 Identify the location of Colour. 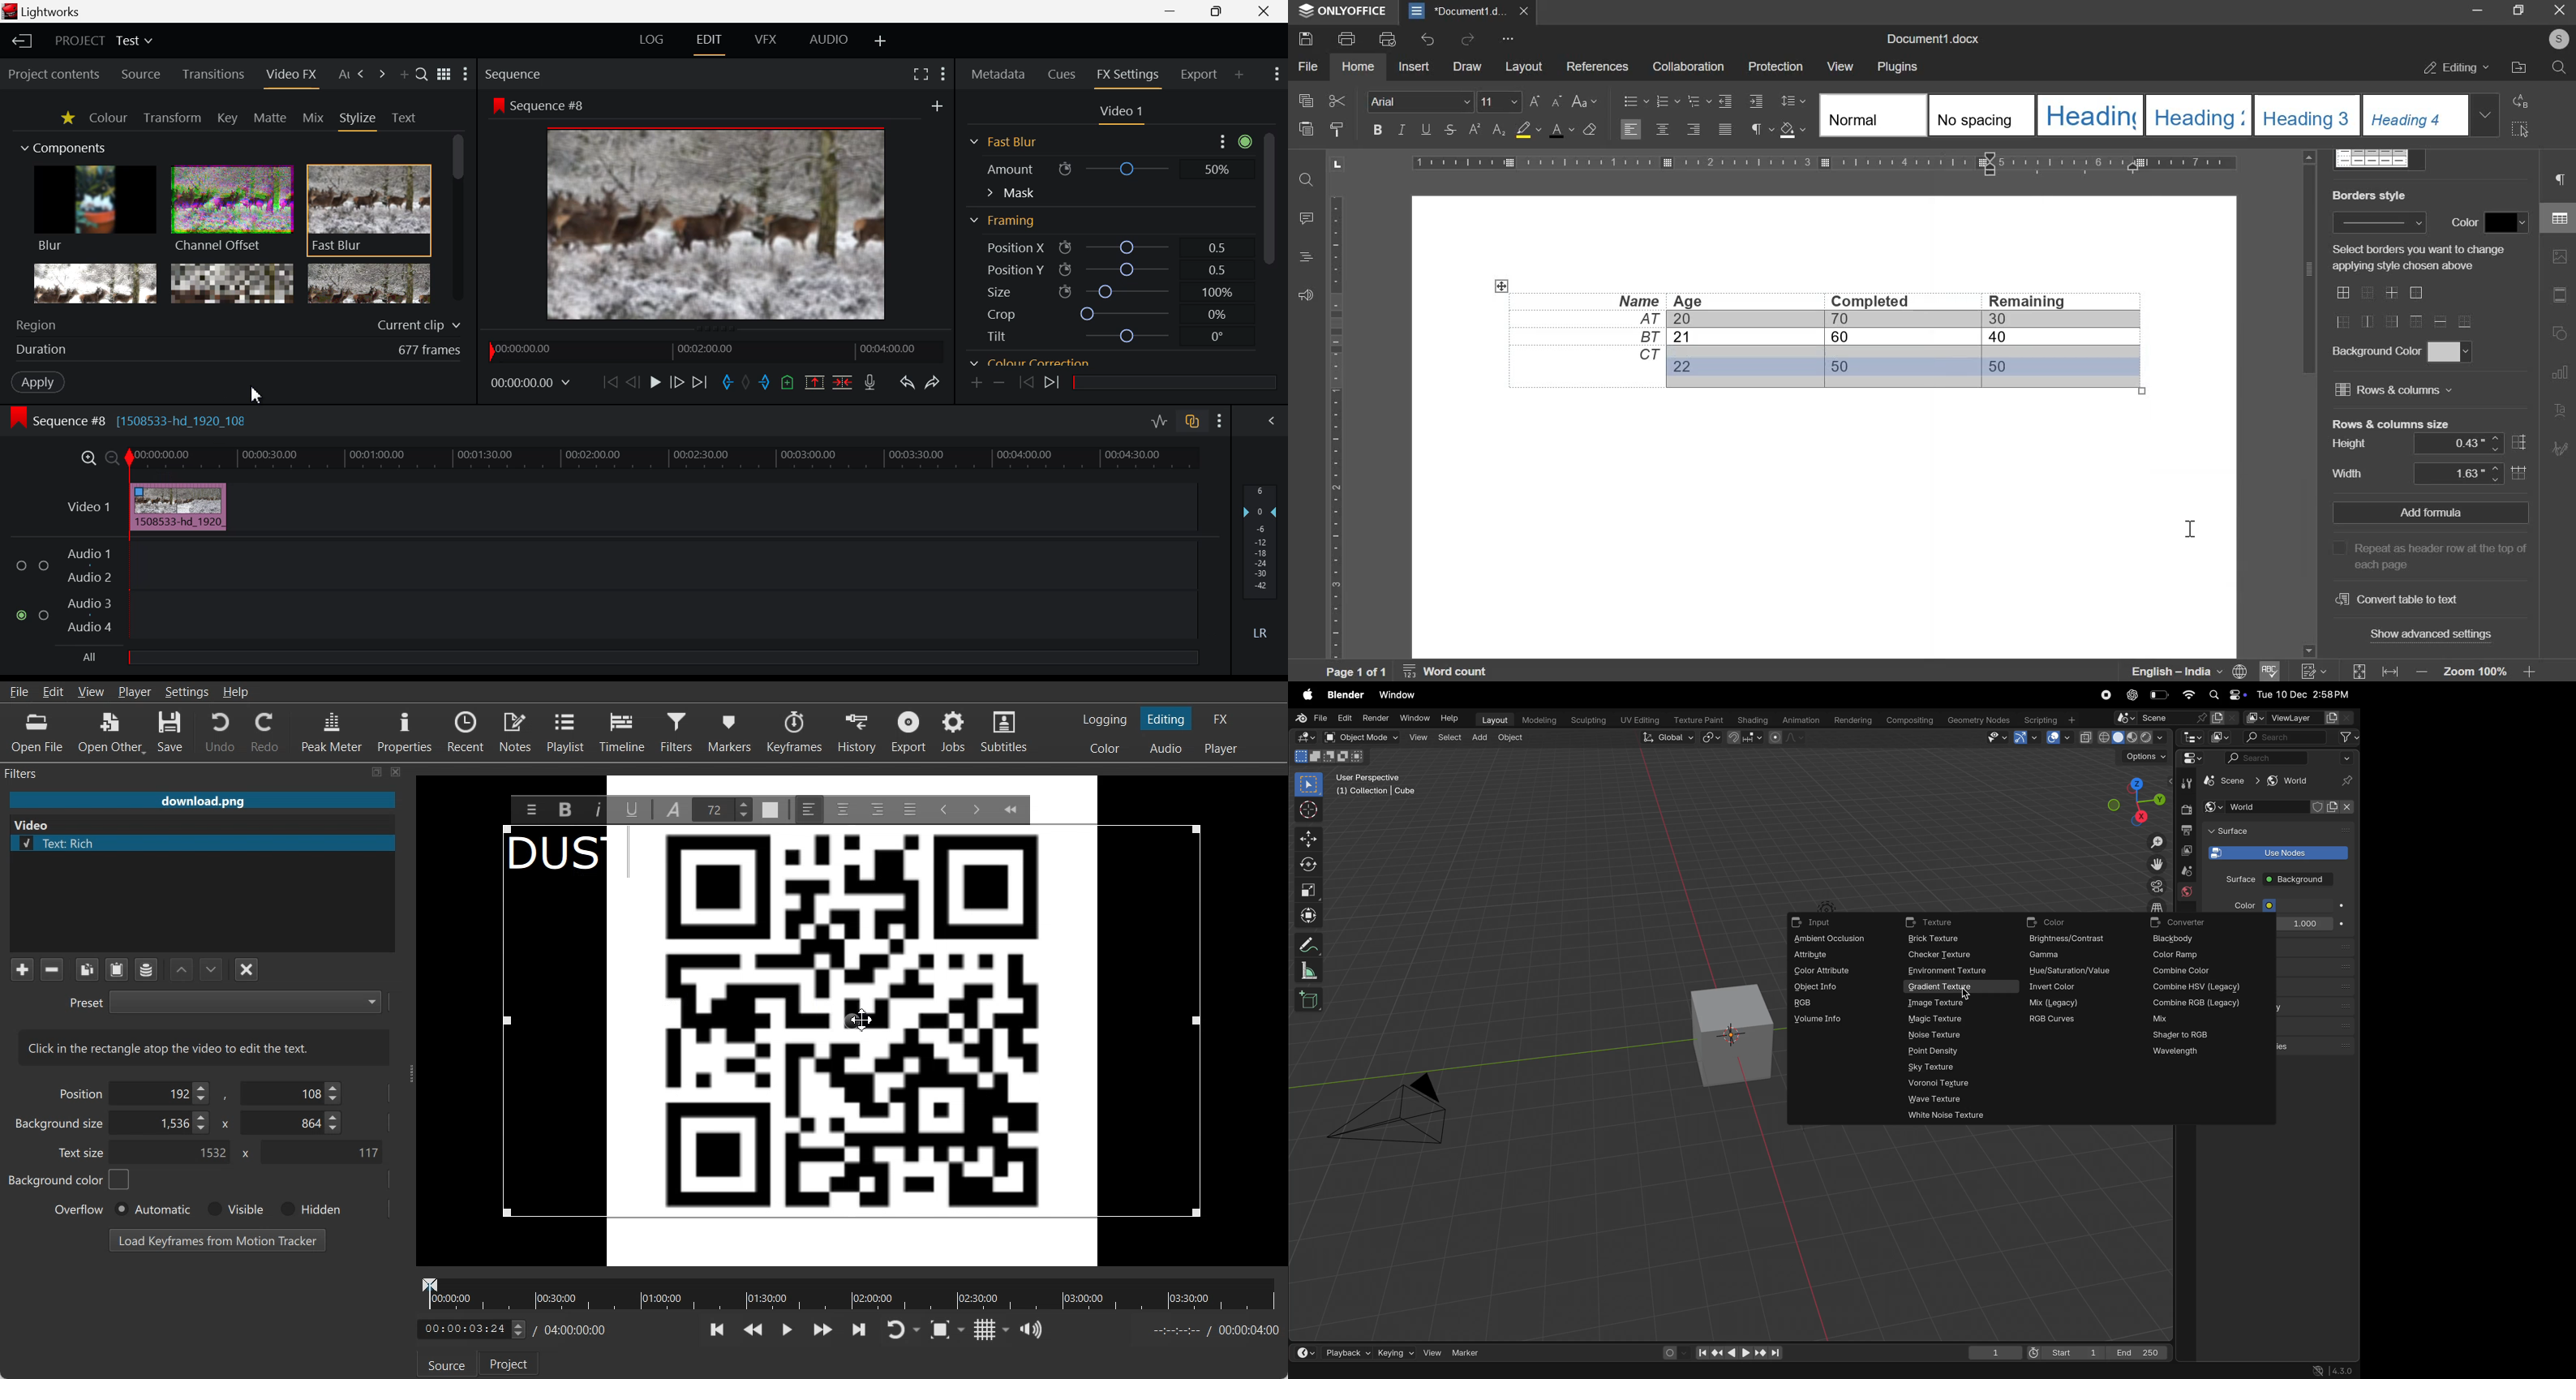
(109, 119).